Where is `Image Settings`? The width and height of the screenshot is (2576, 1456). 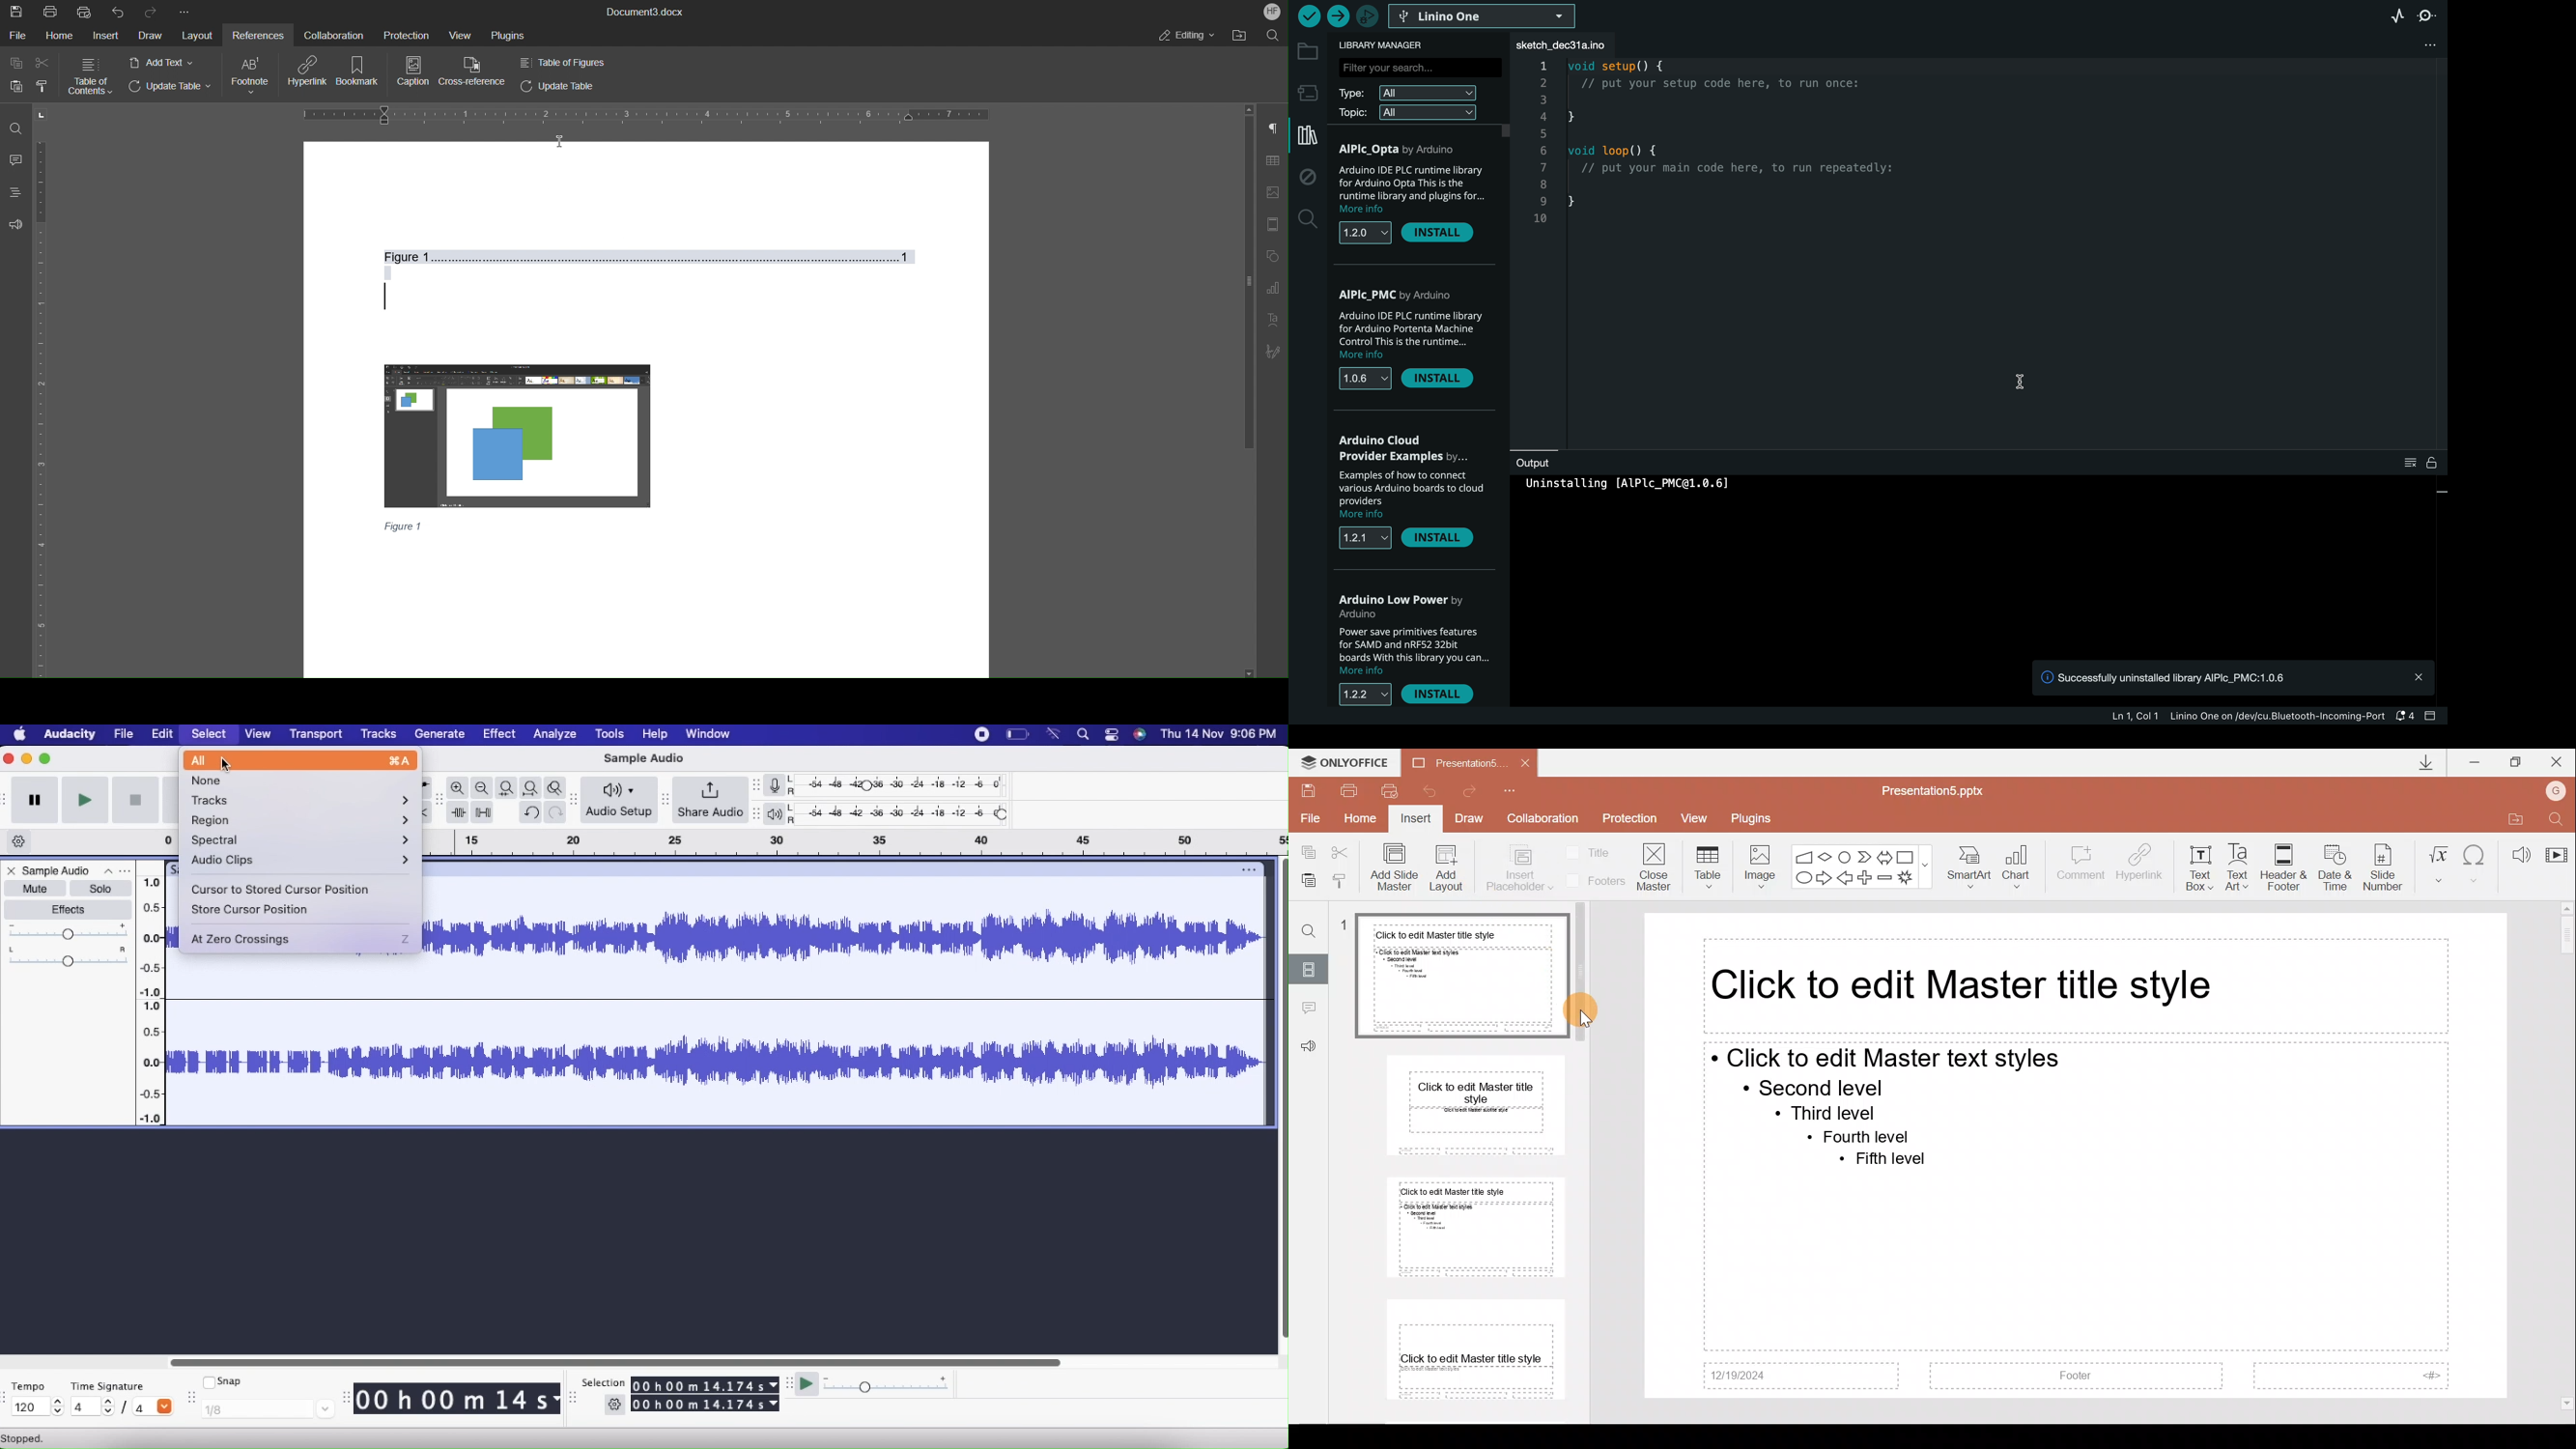 Image Settings is located at coordinates (1273, 194).